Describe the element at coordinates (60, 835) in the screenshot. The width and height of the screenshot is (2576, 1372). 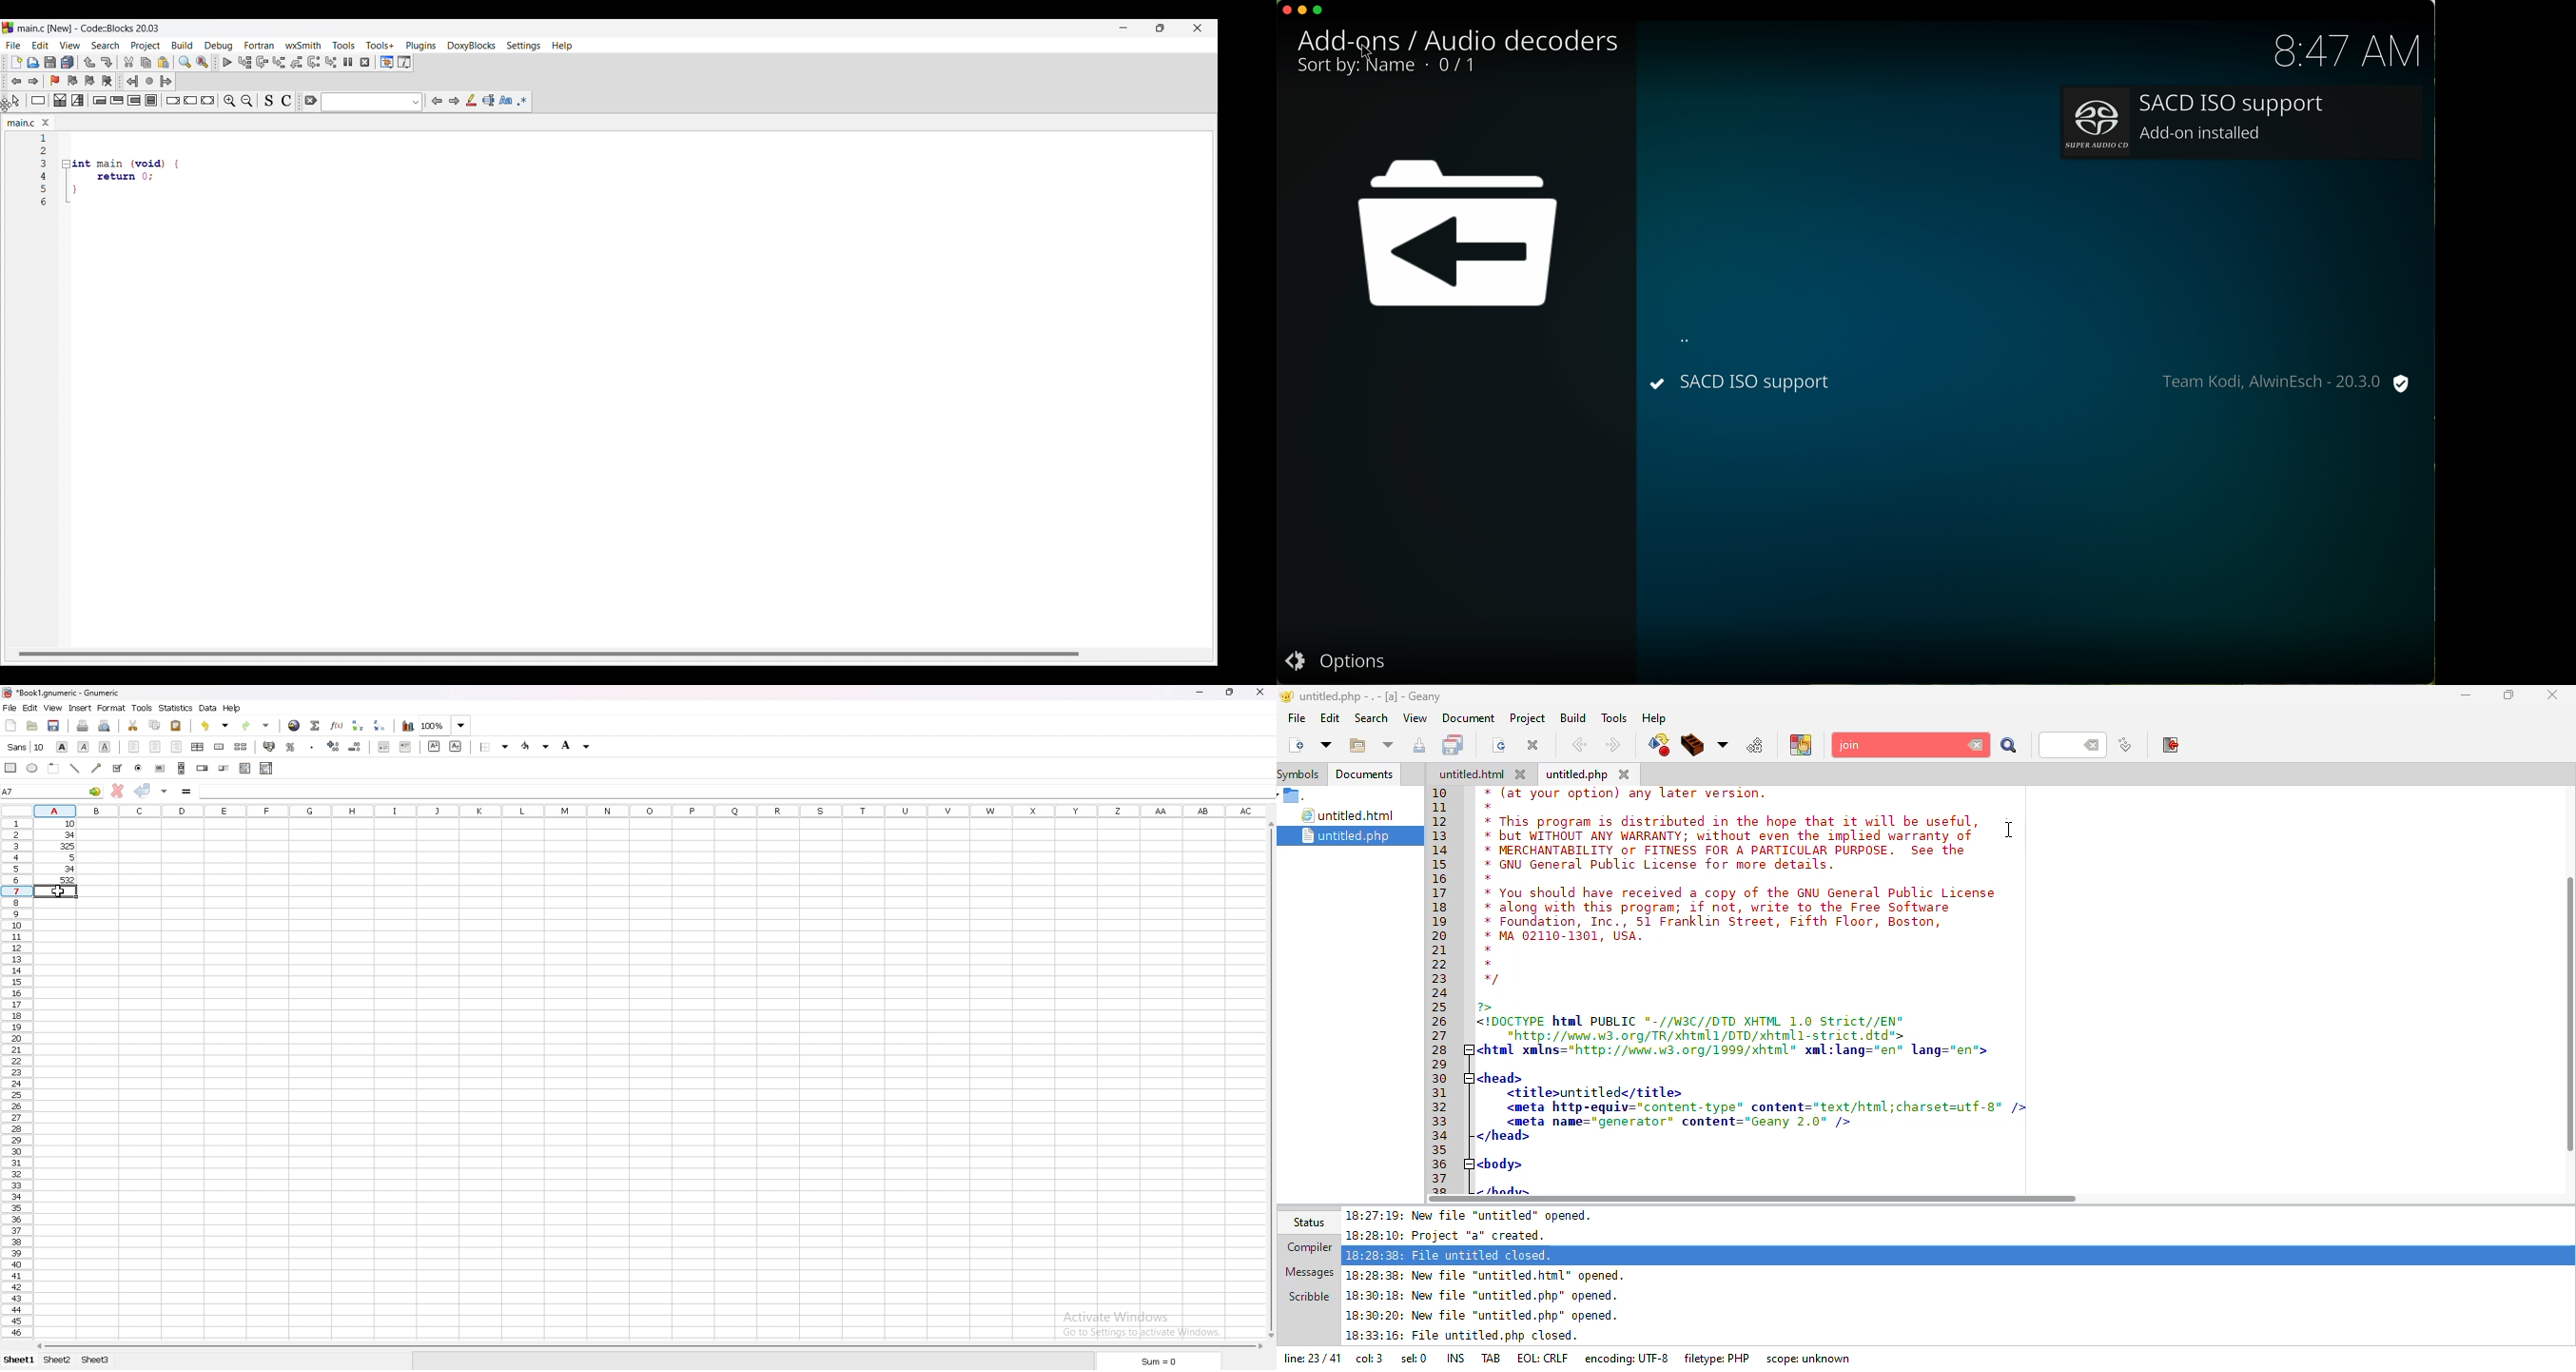
I see `34` at that location.